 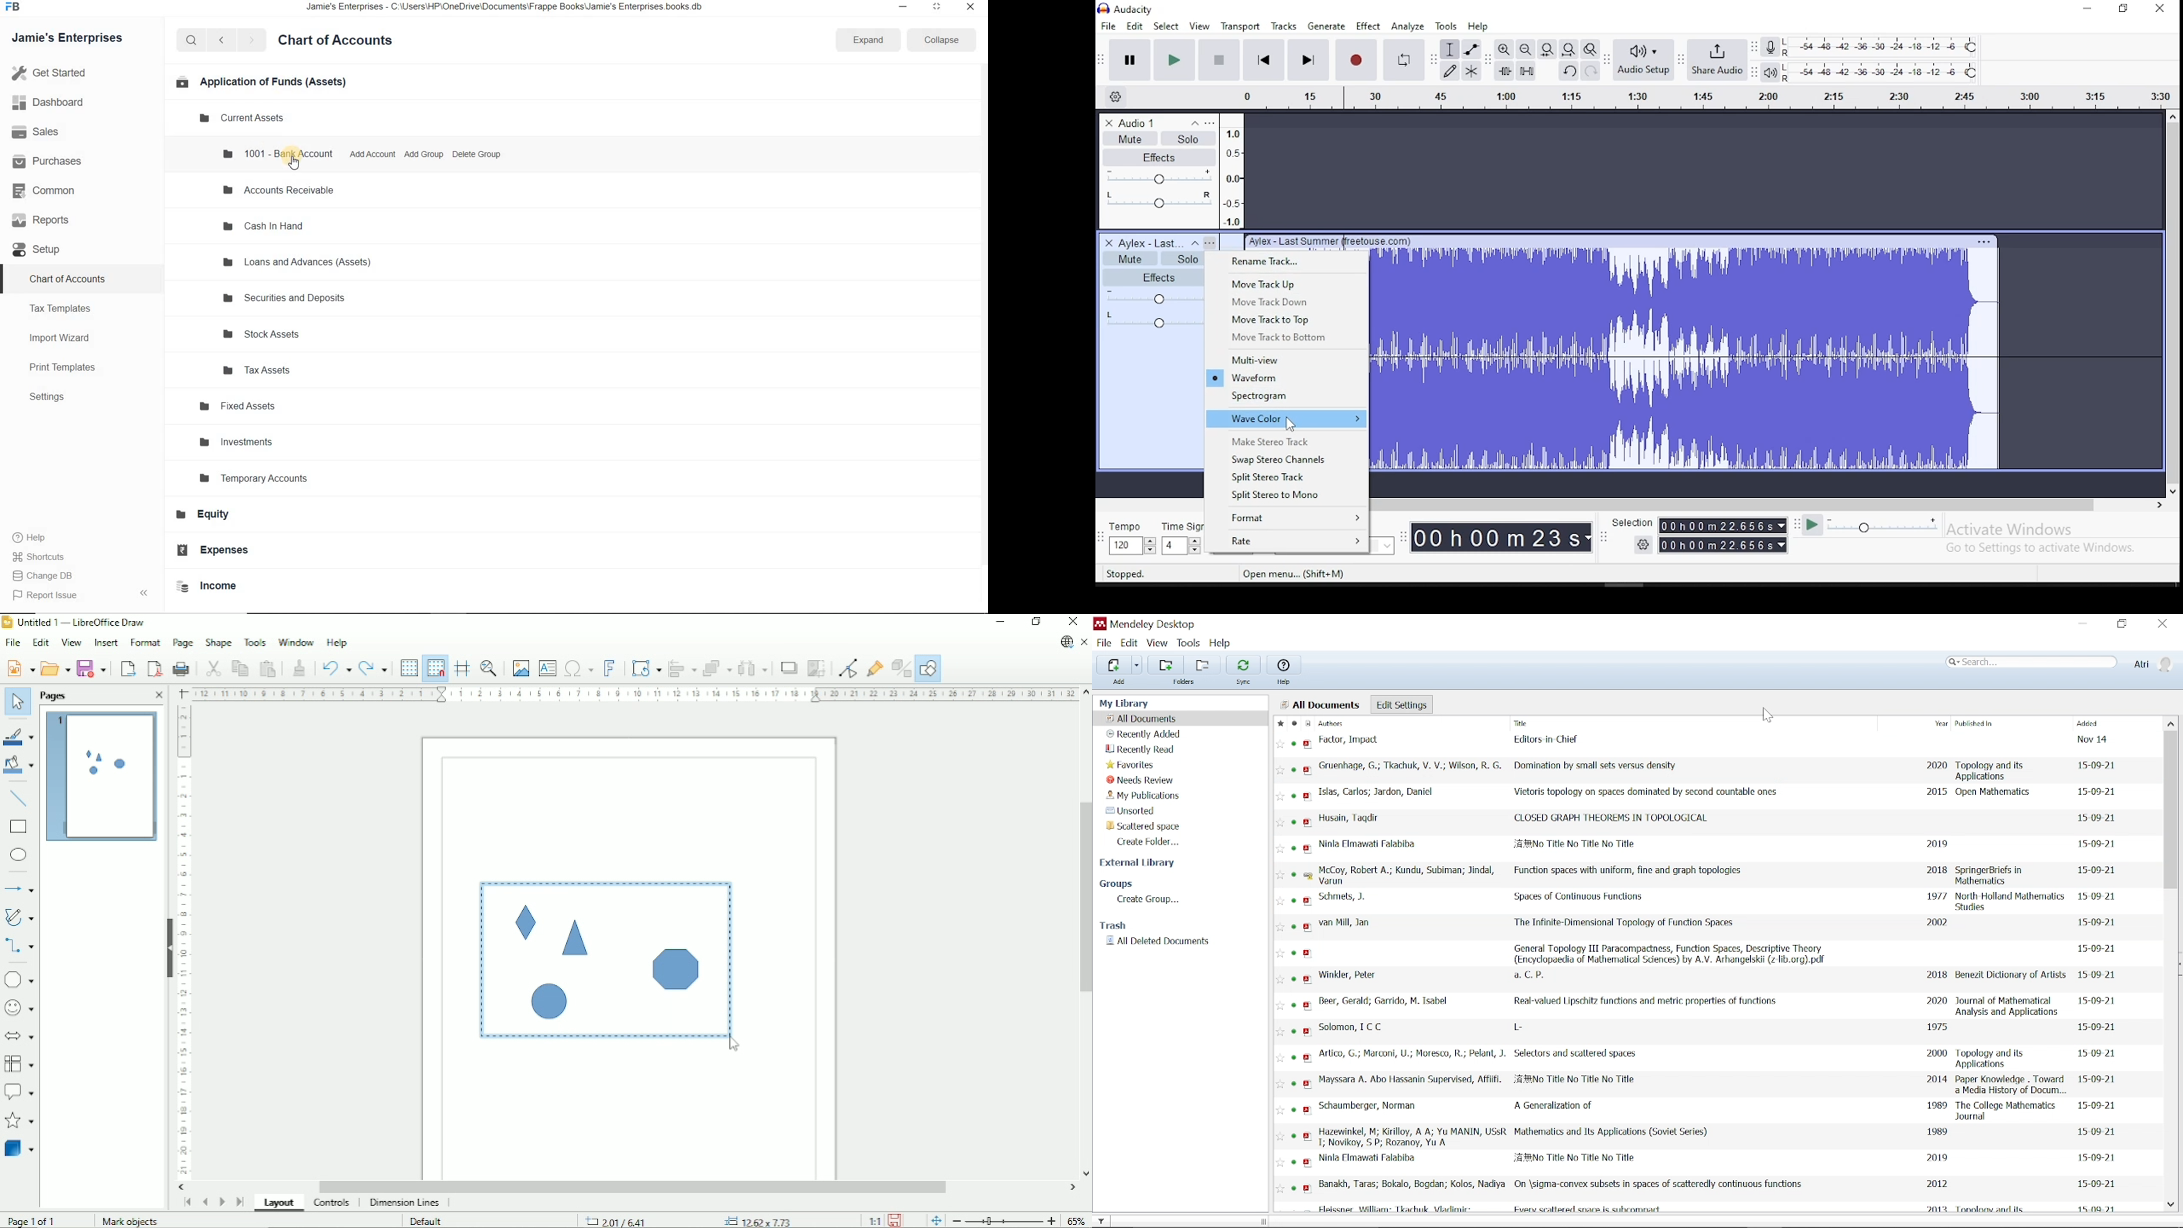 I want to click on Application of Funds (Assets), so click(x=260, y=81).